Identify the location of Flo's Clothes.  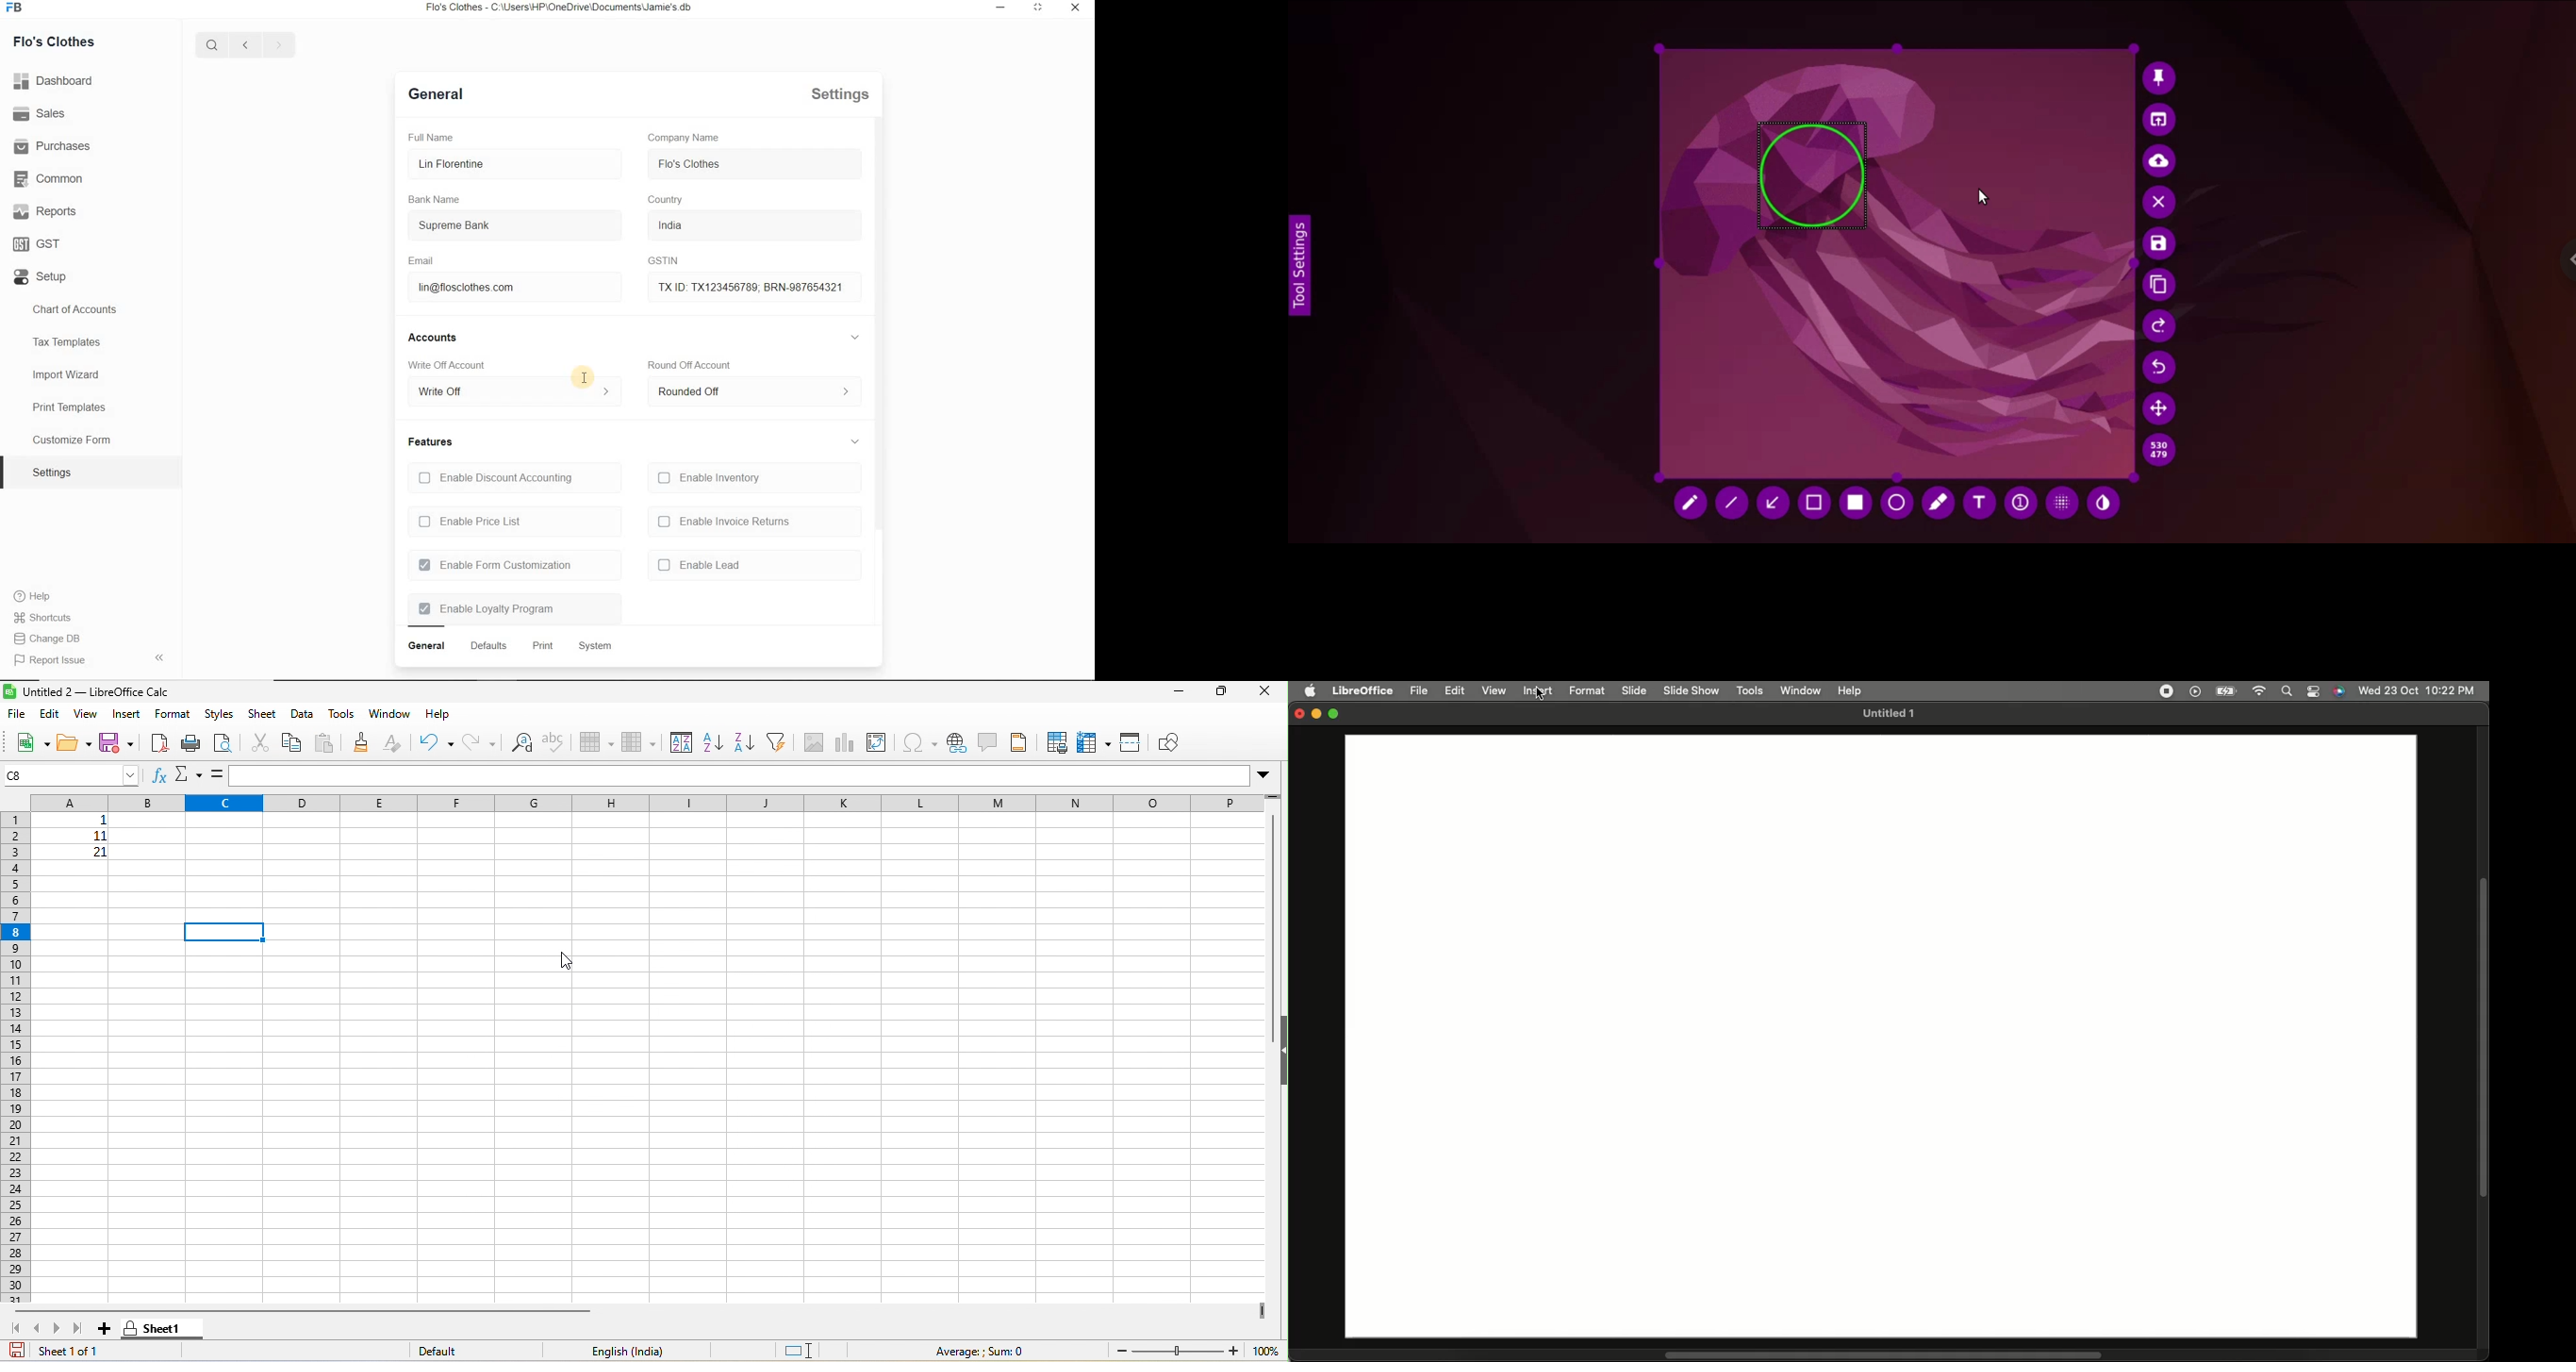
(689, 164).